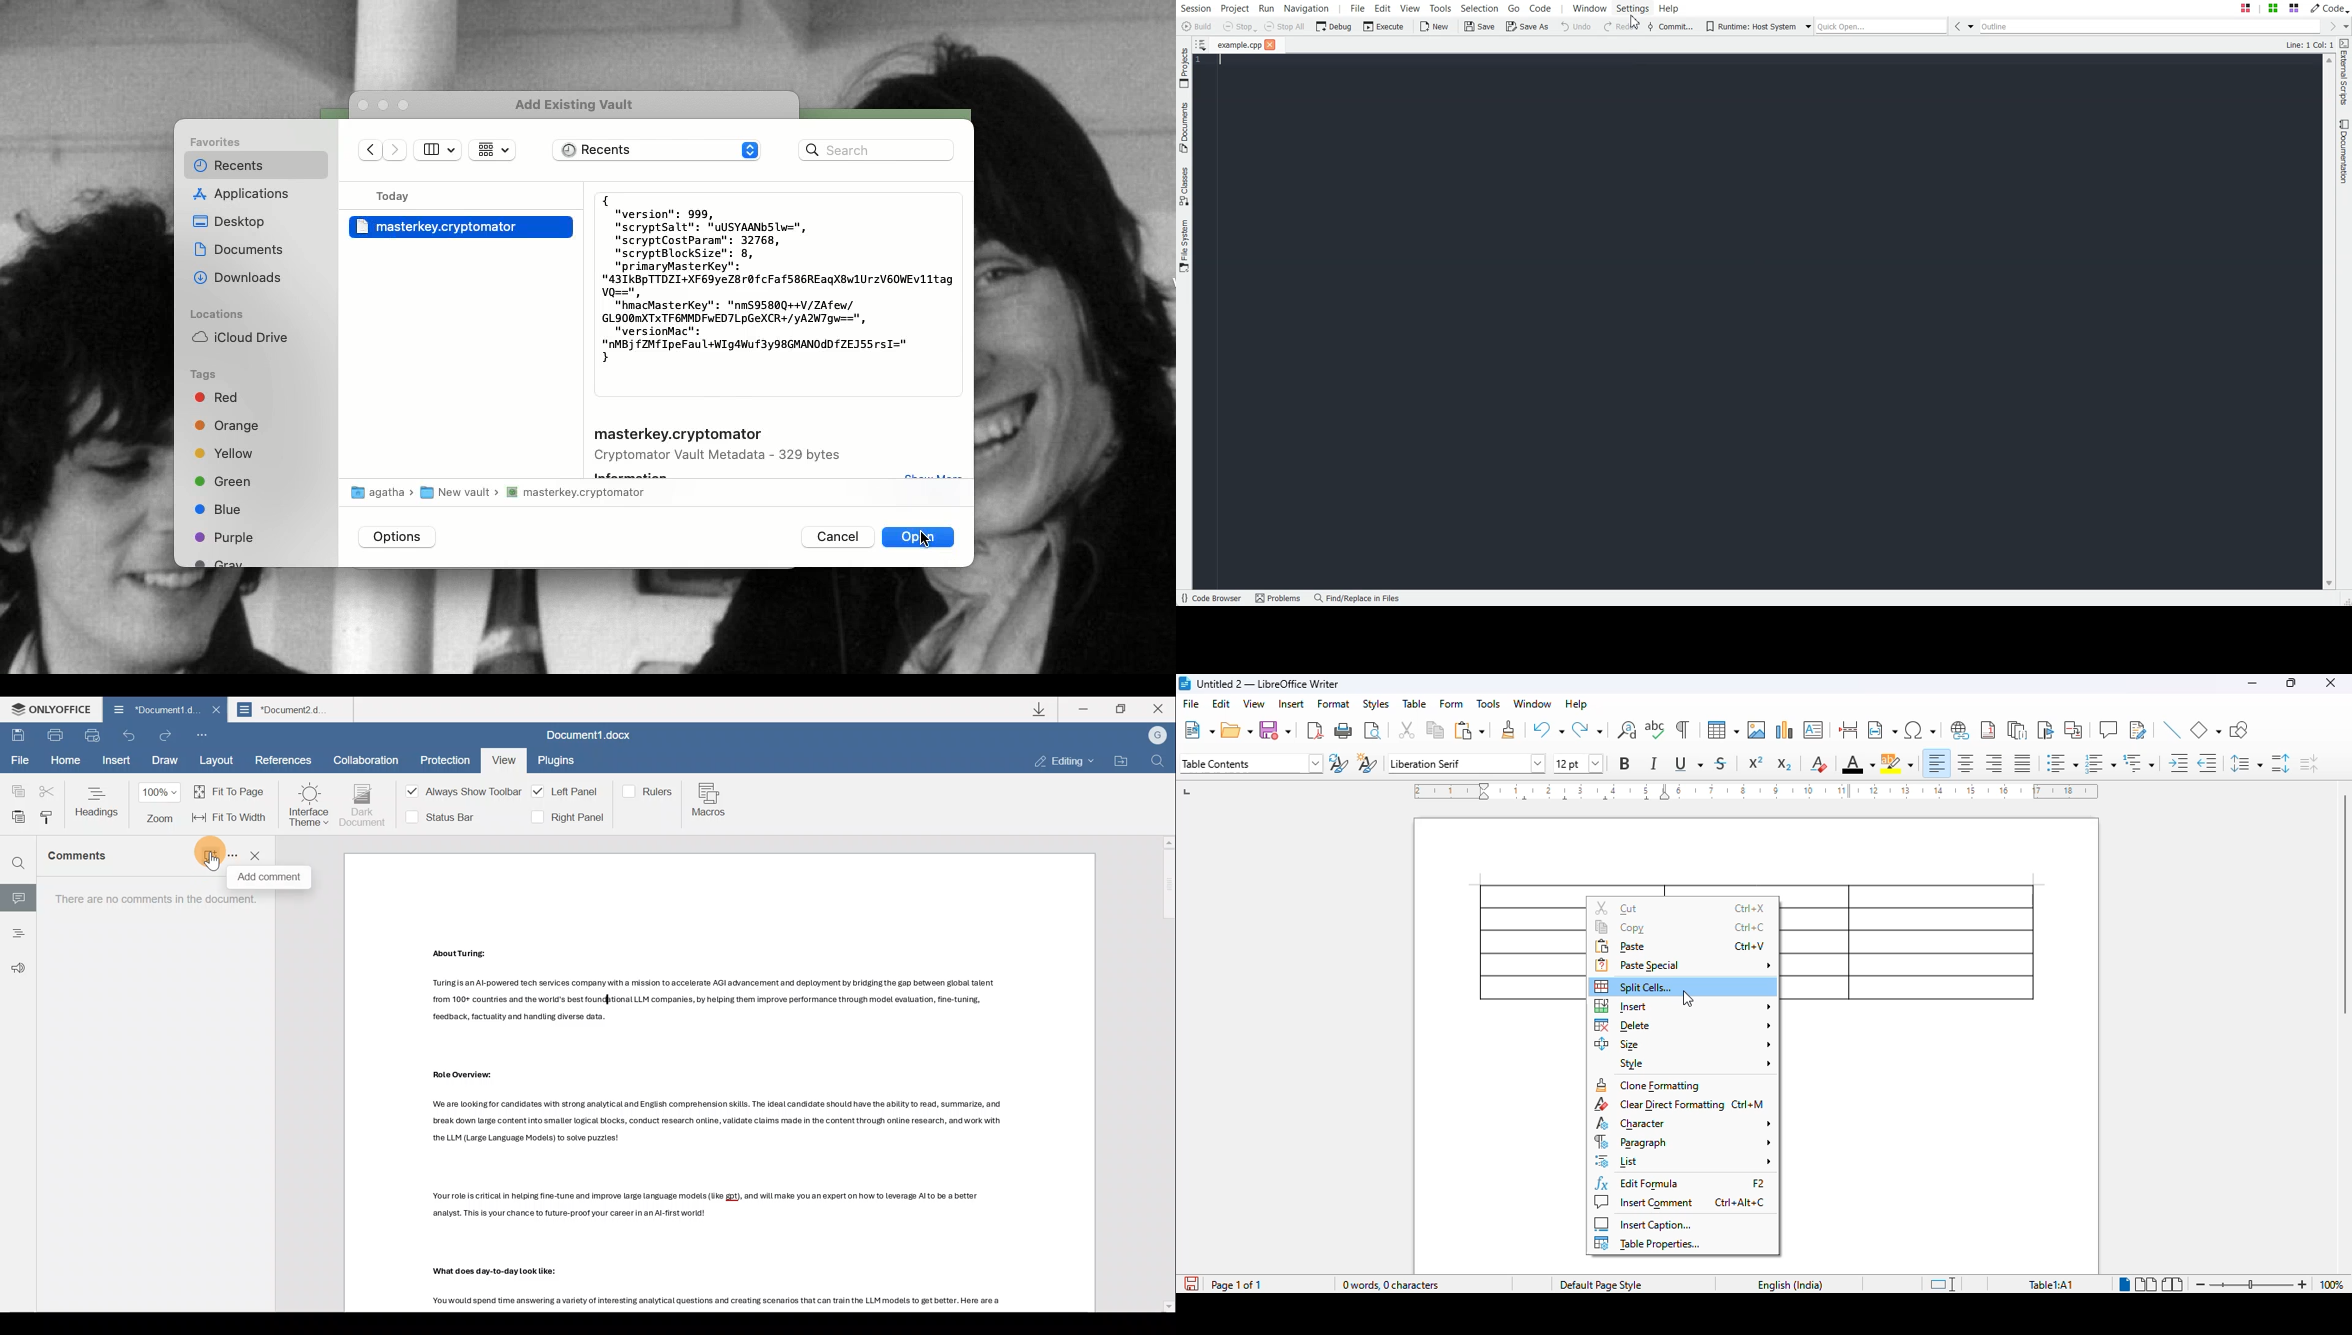 The height and width of the screenshot is (1344, 2352). Describe the element at coordinates (232, 791) in the screenshot. I see `Fit to page` at that location.